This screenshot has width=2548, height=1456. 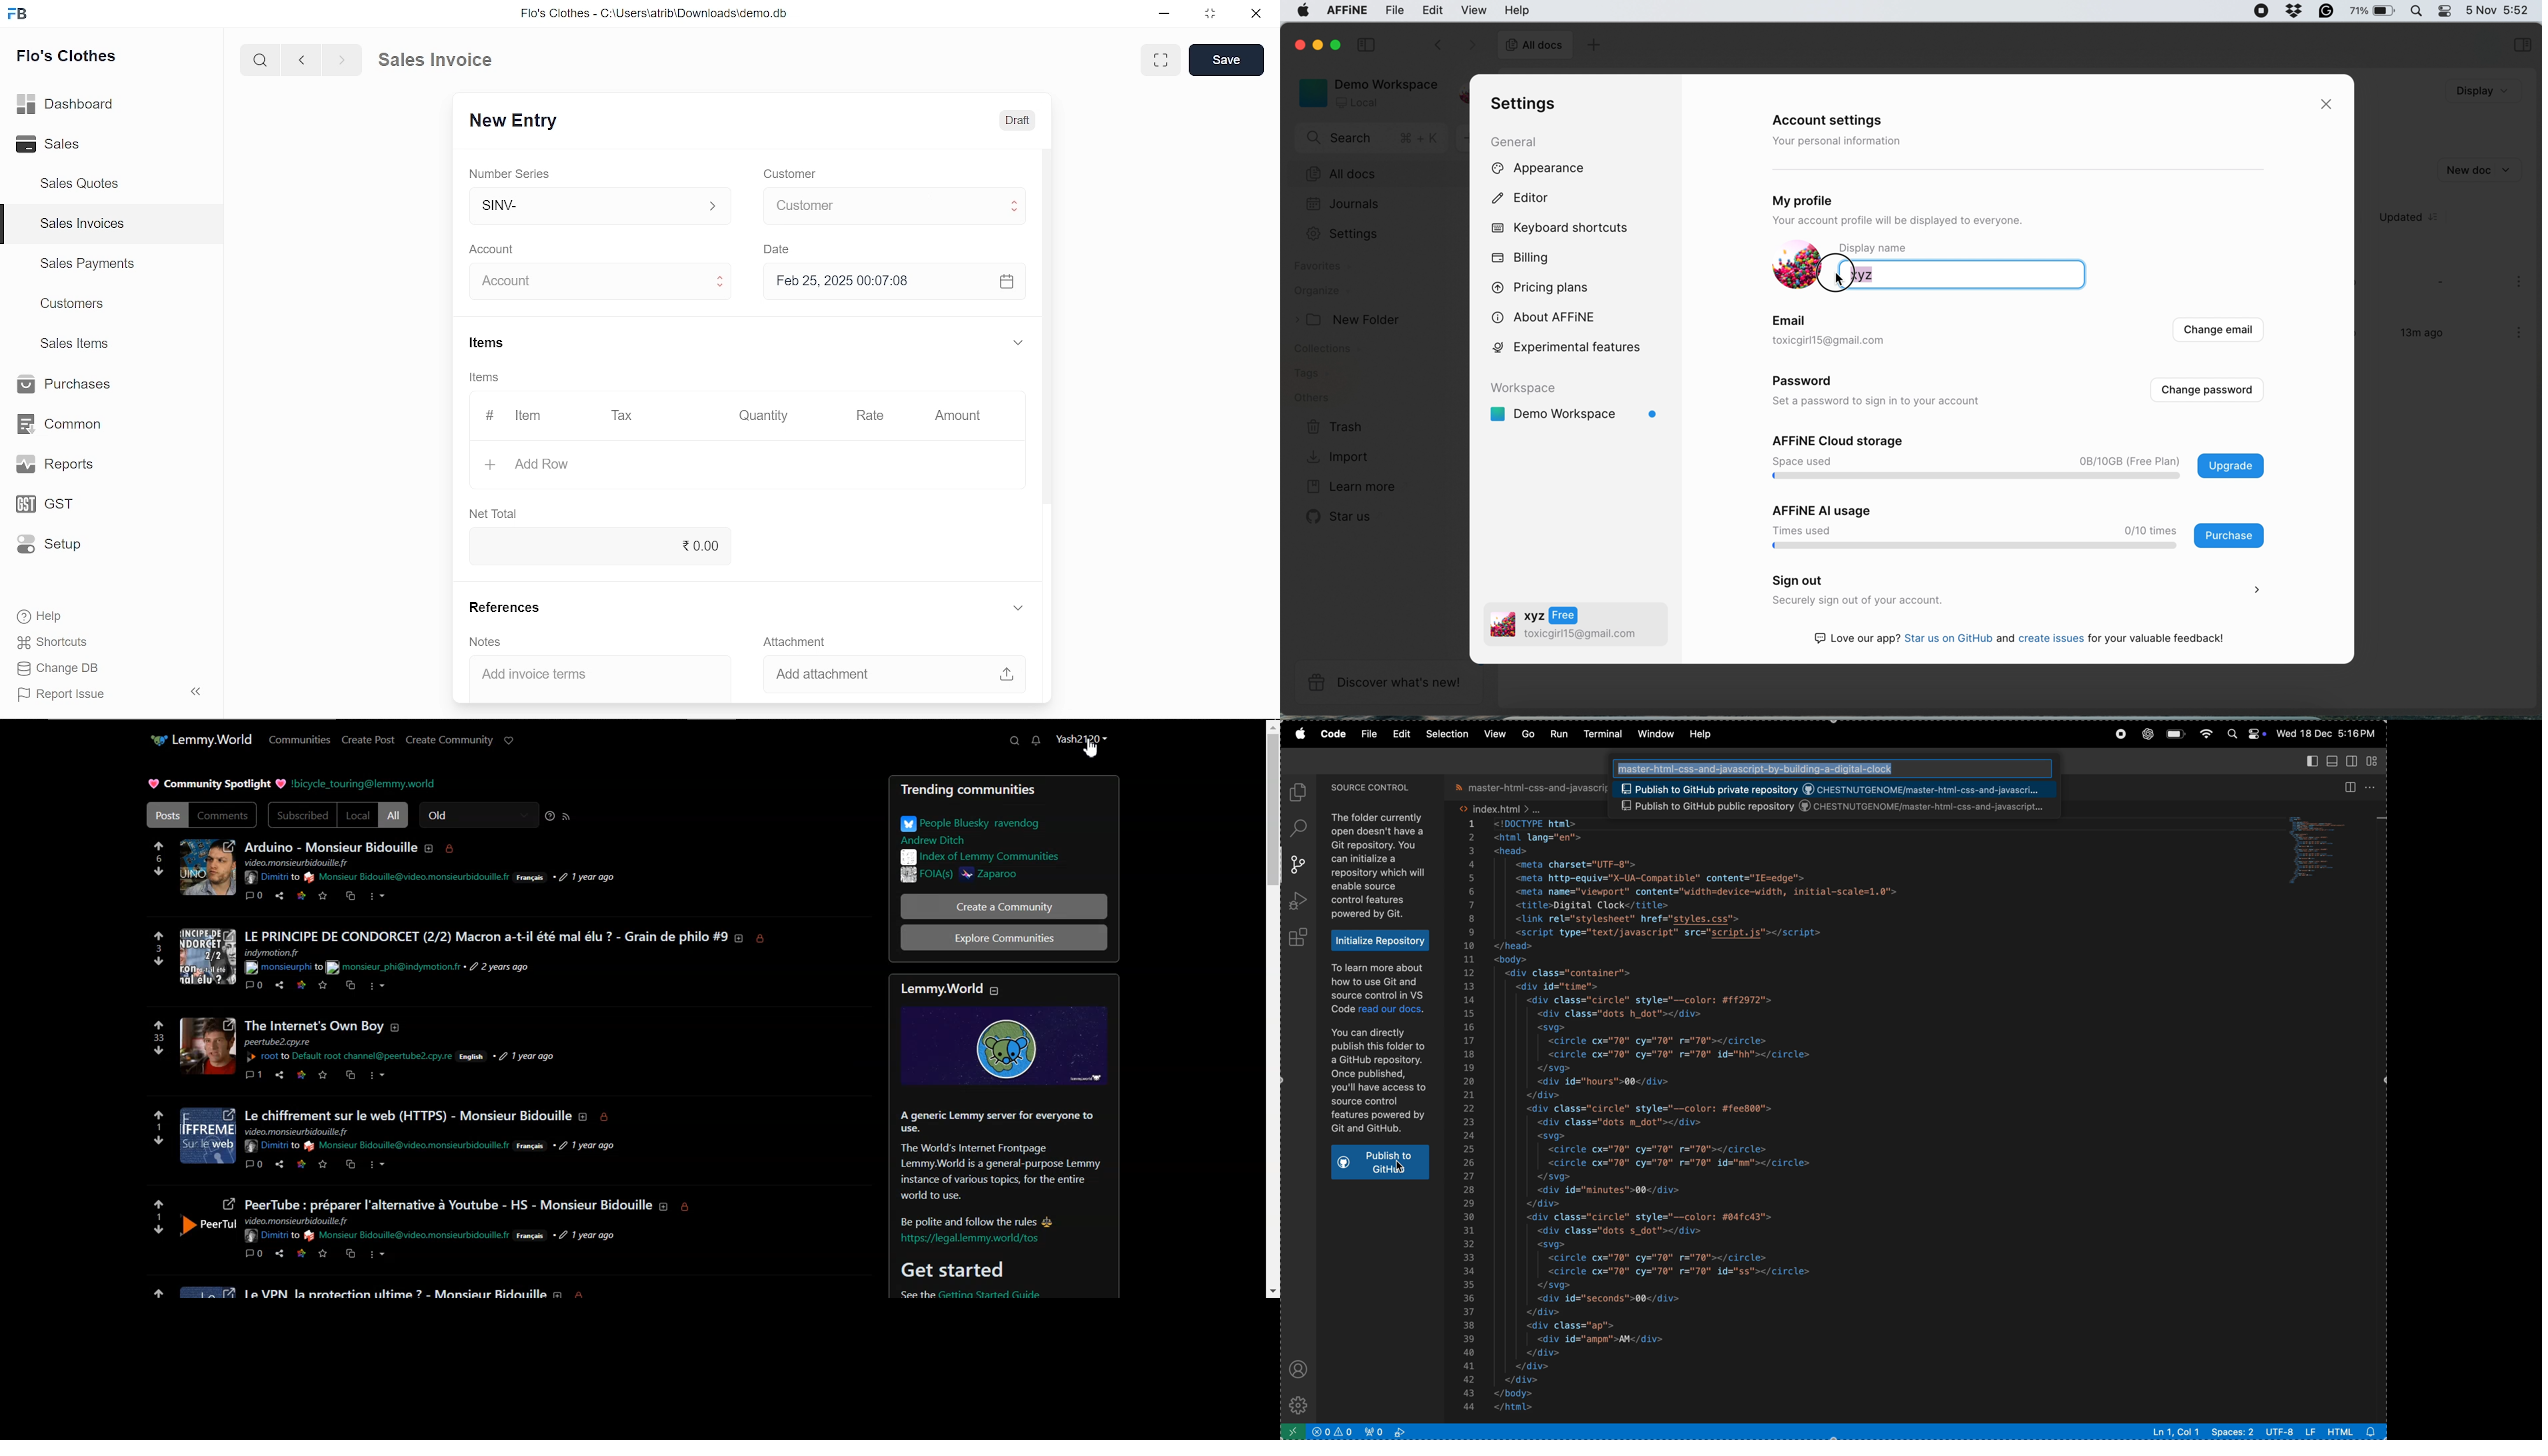 I want to click on 20.00, so click(x=639, y=547).